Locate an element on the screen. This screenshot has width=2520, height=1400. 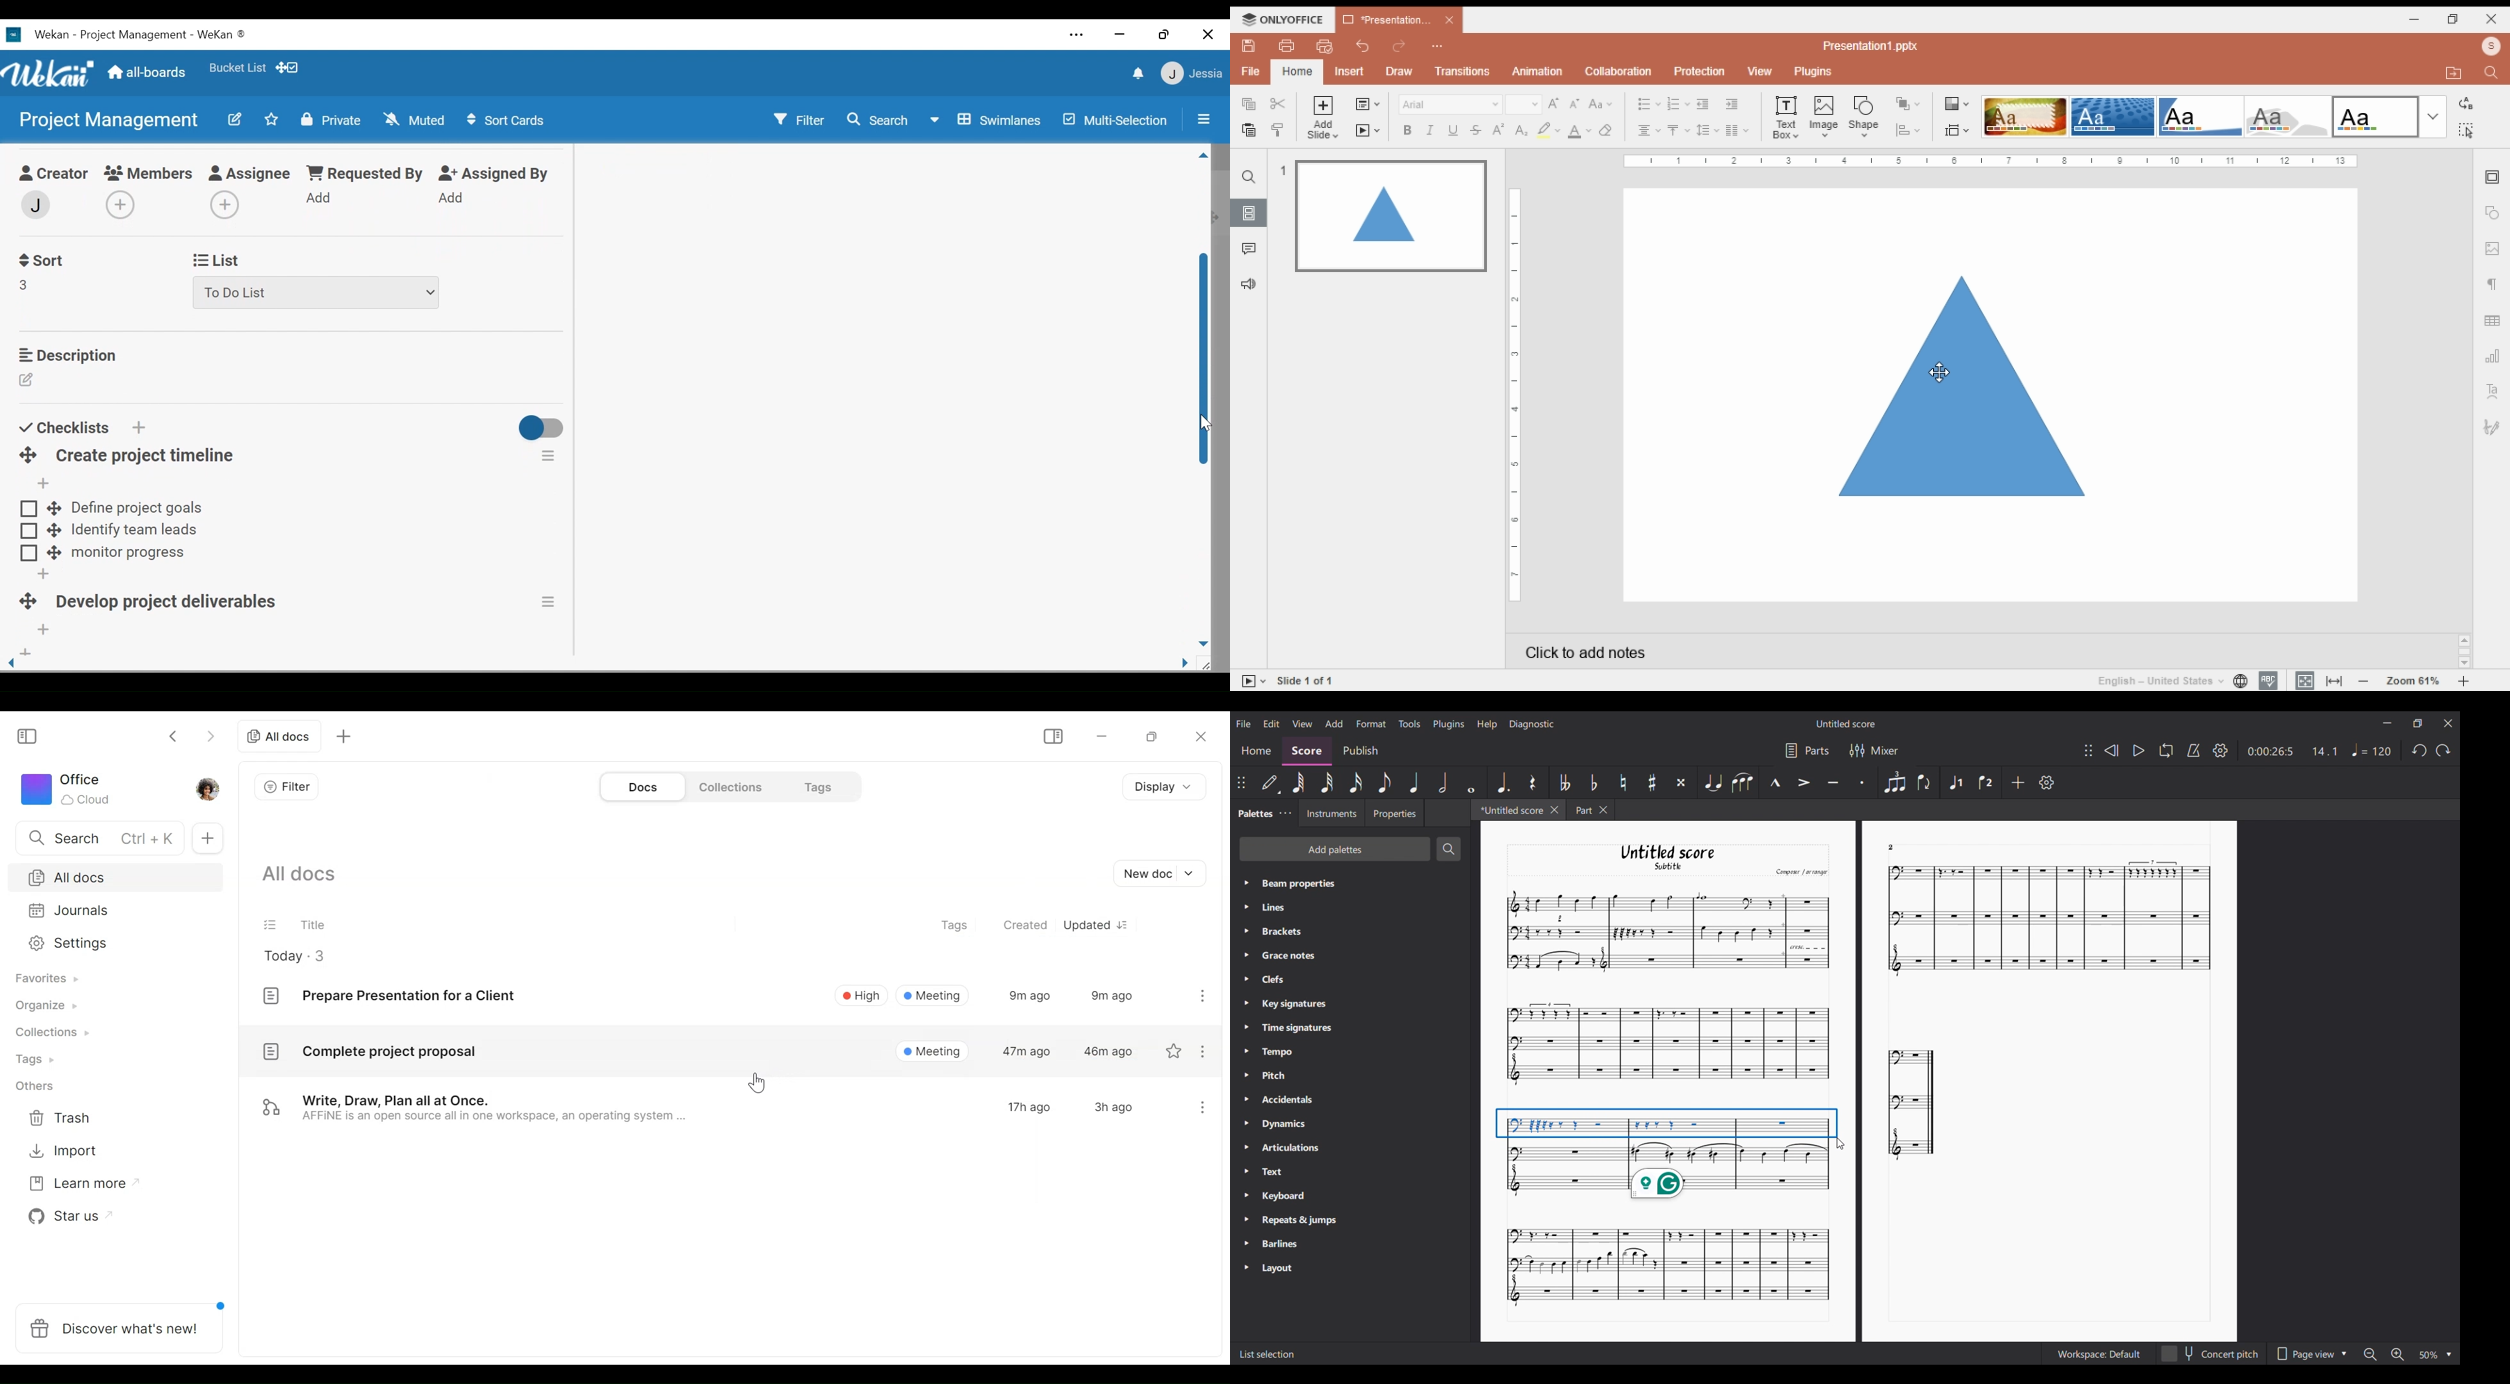
Edit is located at coordinates (28, 381).